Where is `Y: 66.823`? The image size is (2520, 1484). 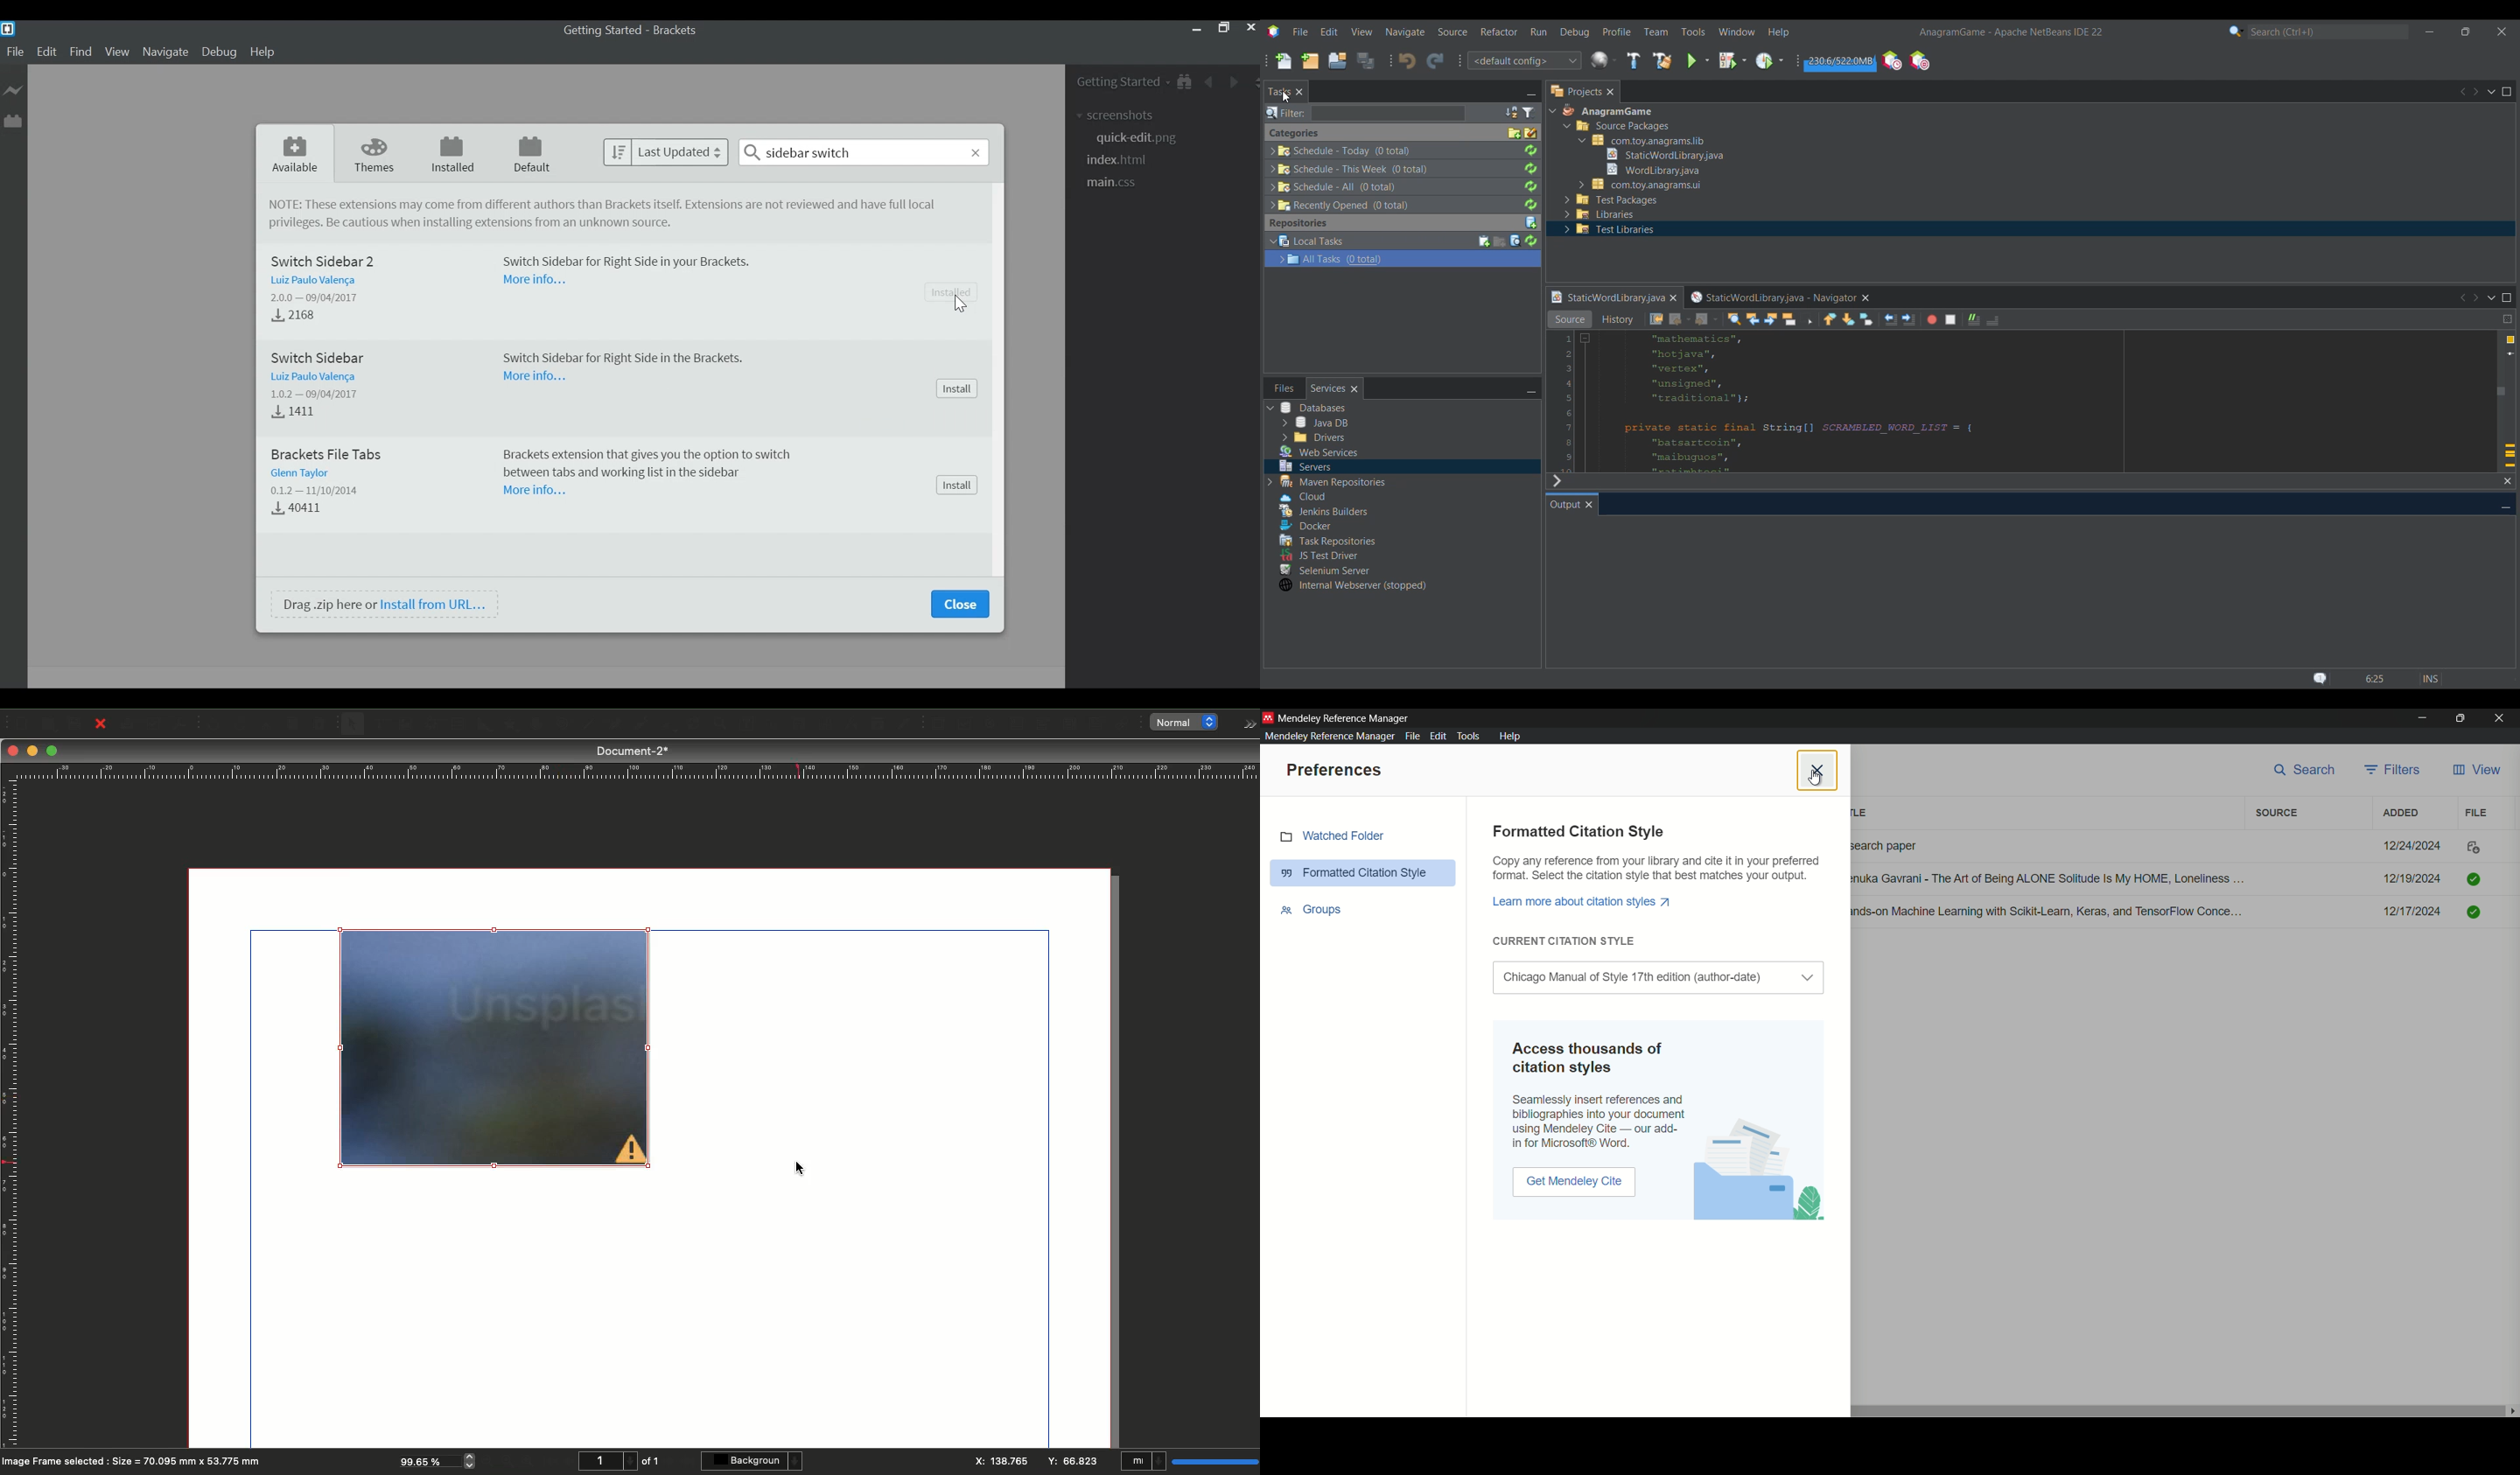
Y: 66.823 is located at coordinates (1075, 1462).